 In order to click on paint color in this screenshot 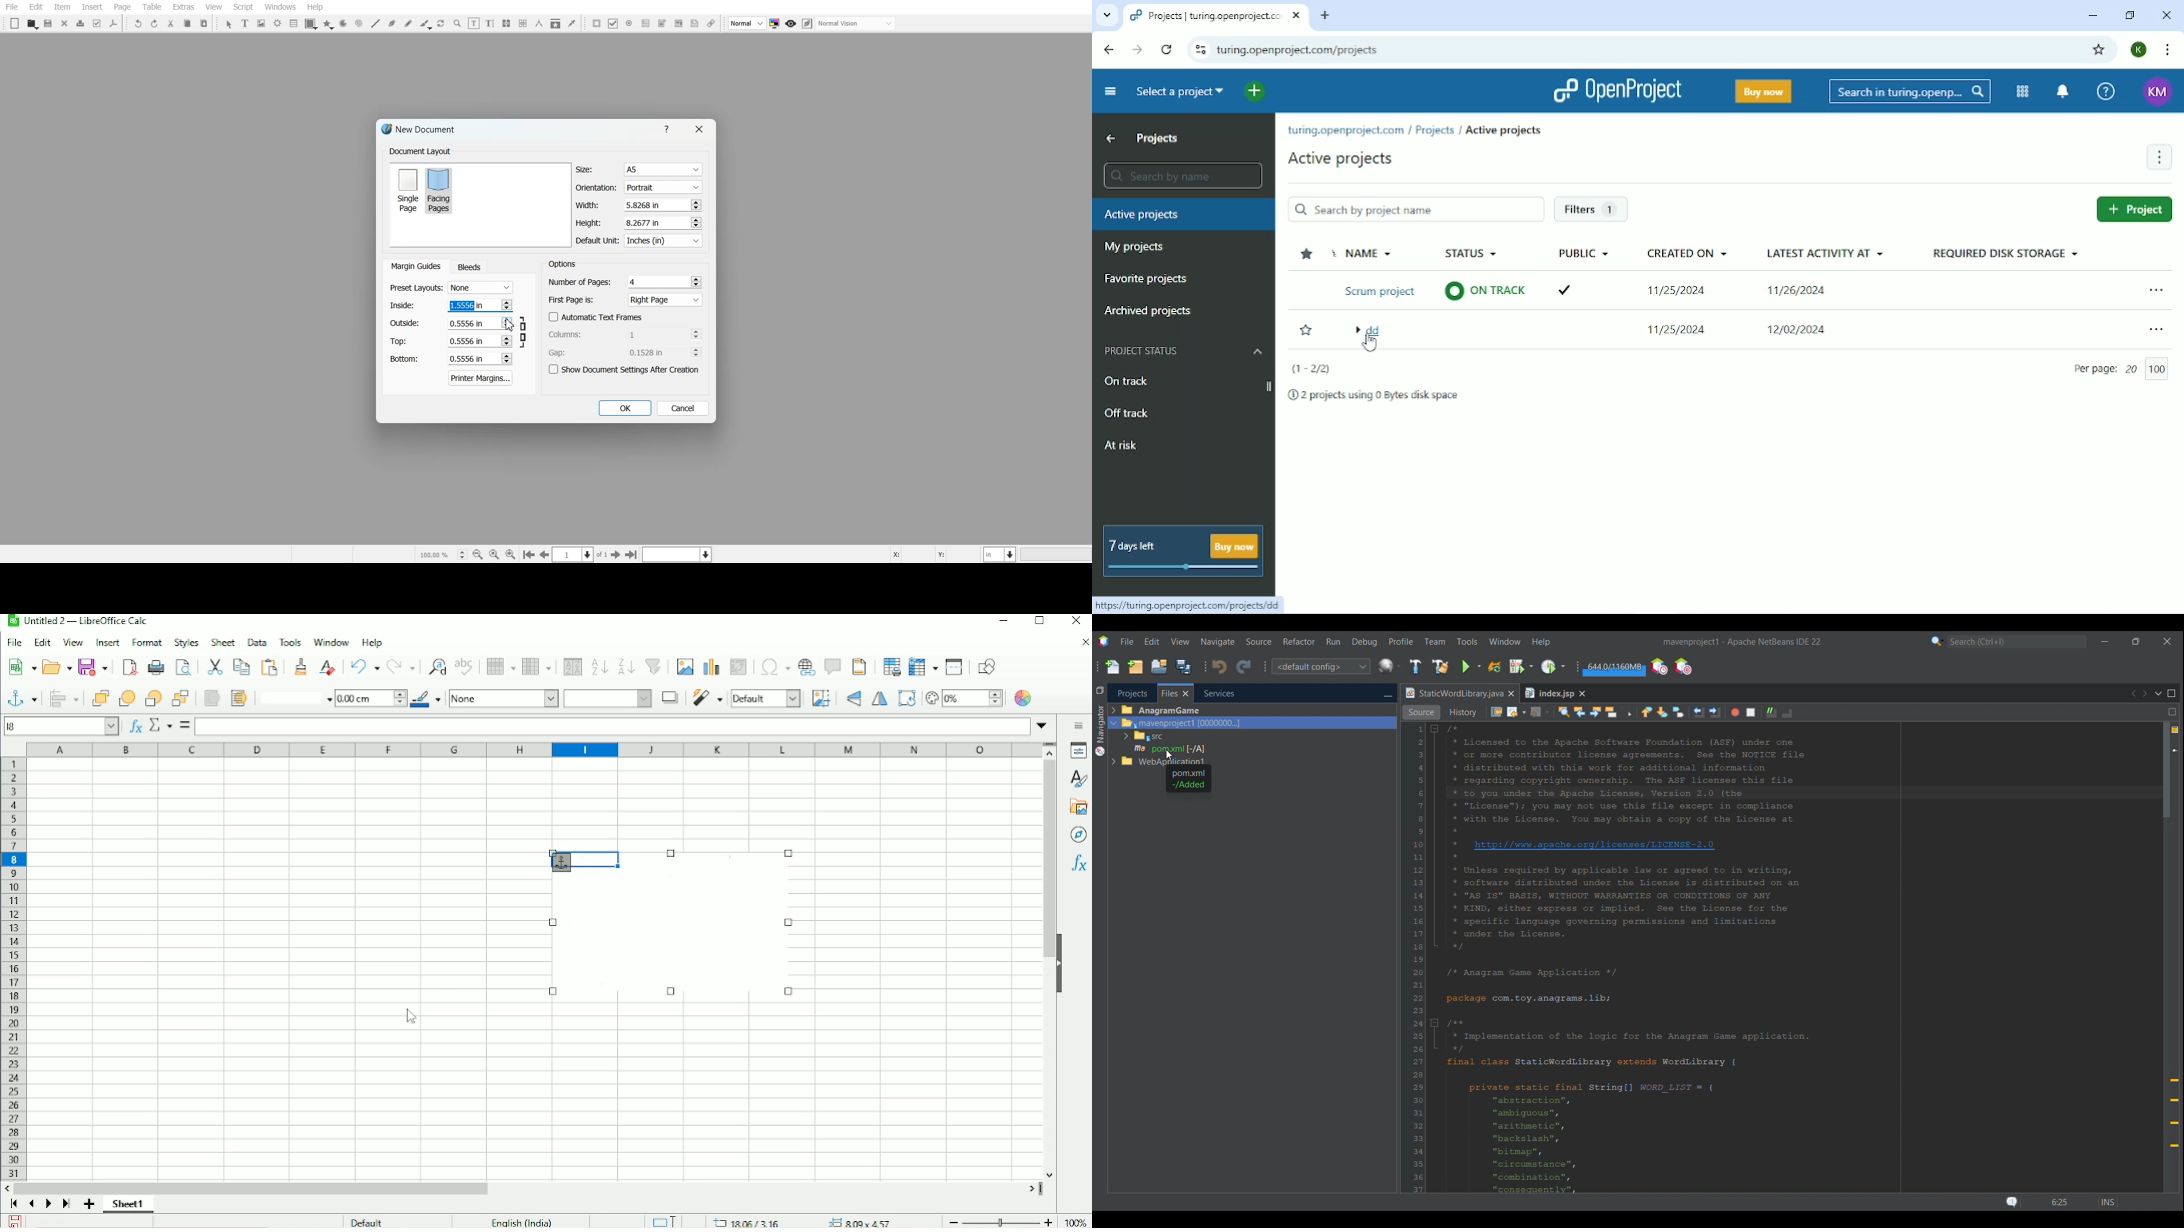, I will do `click(426, 700)`.